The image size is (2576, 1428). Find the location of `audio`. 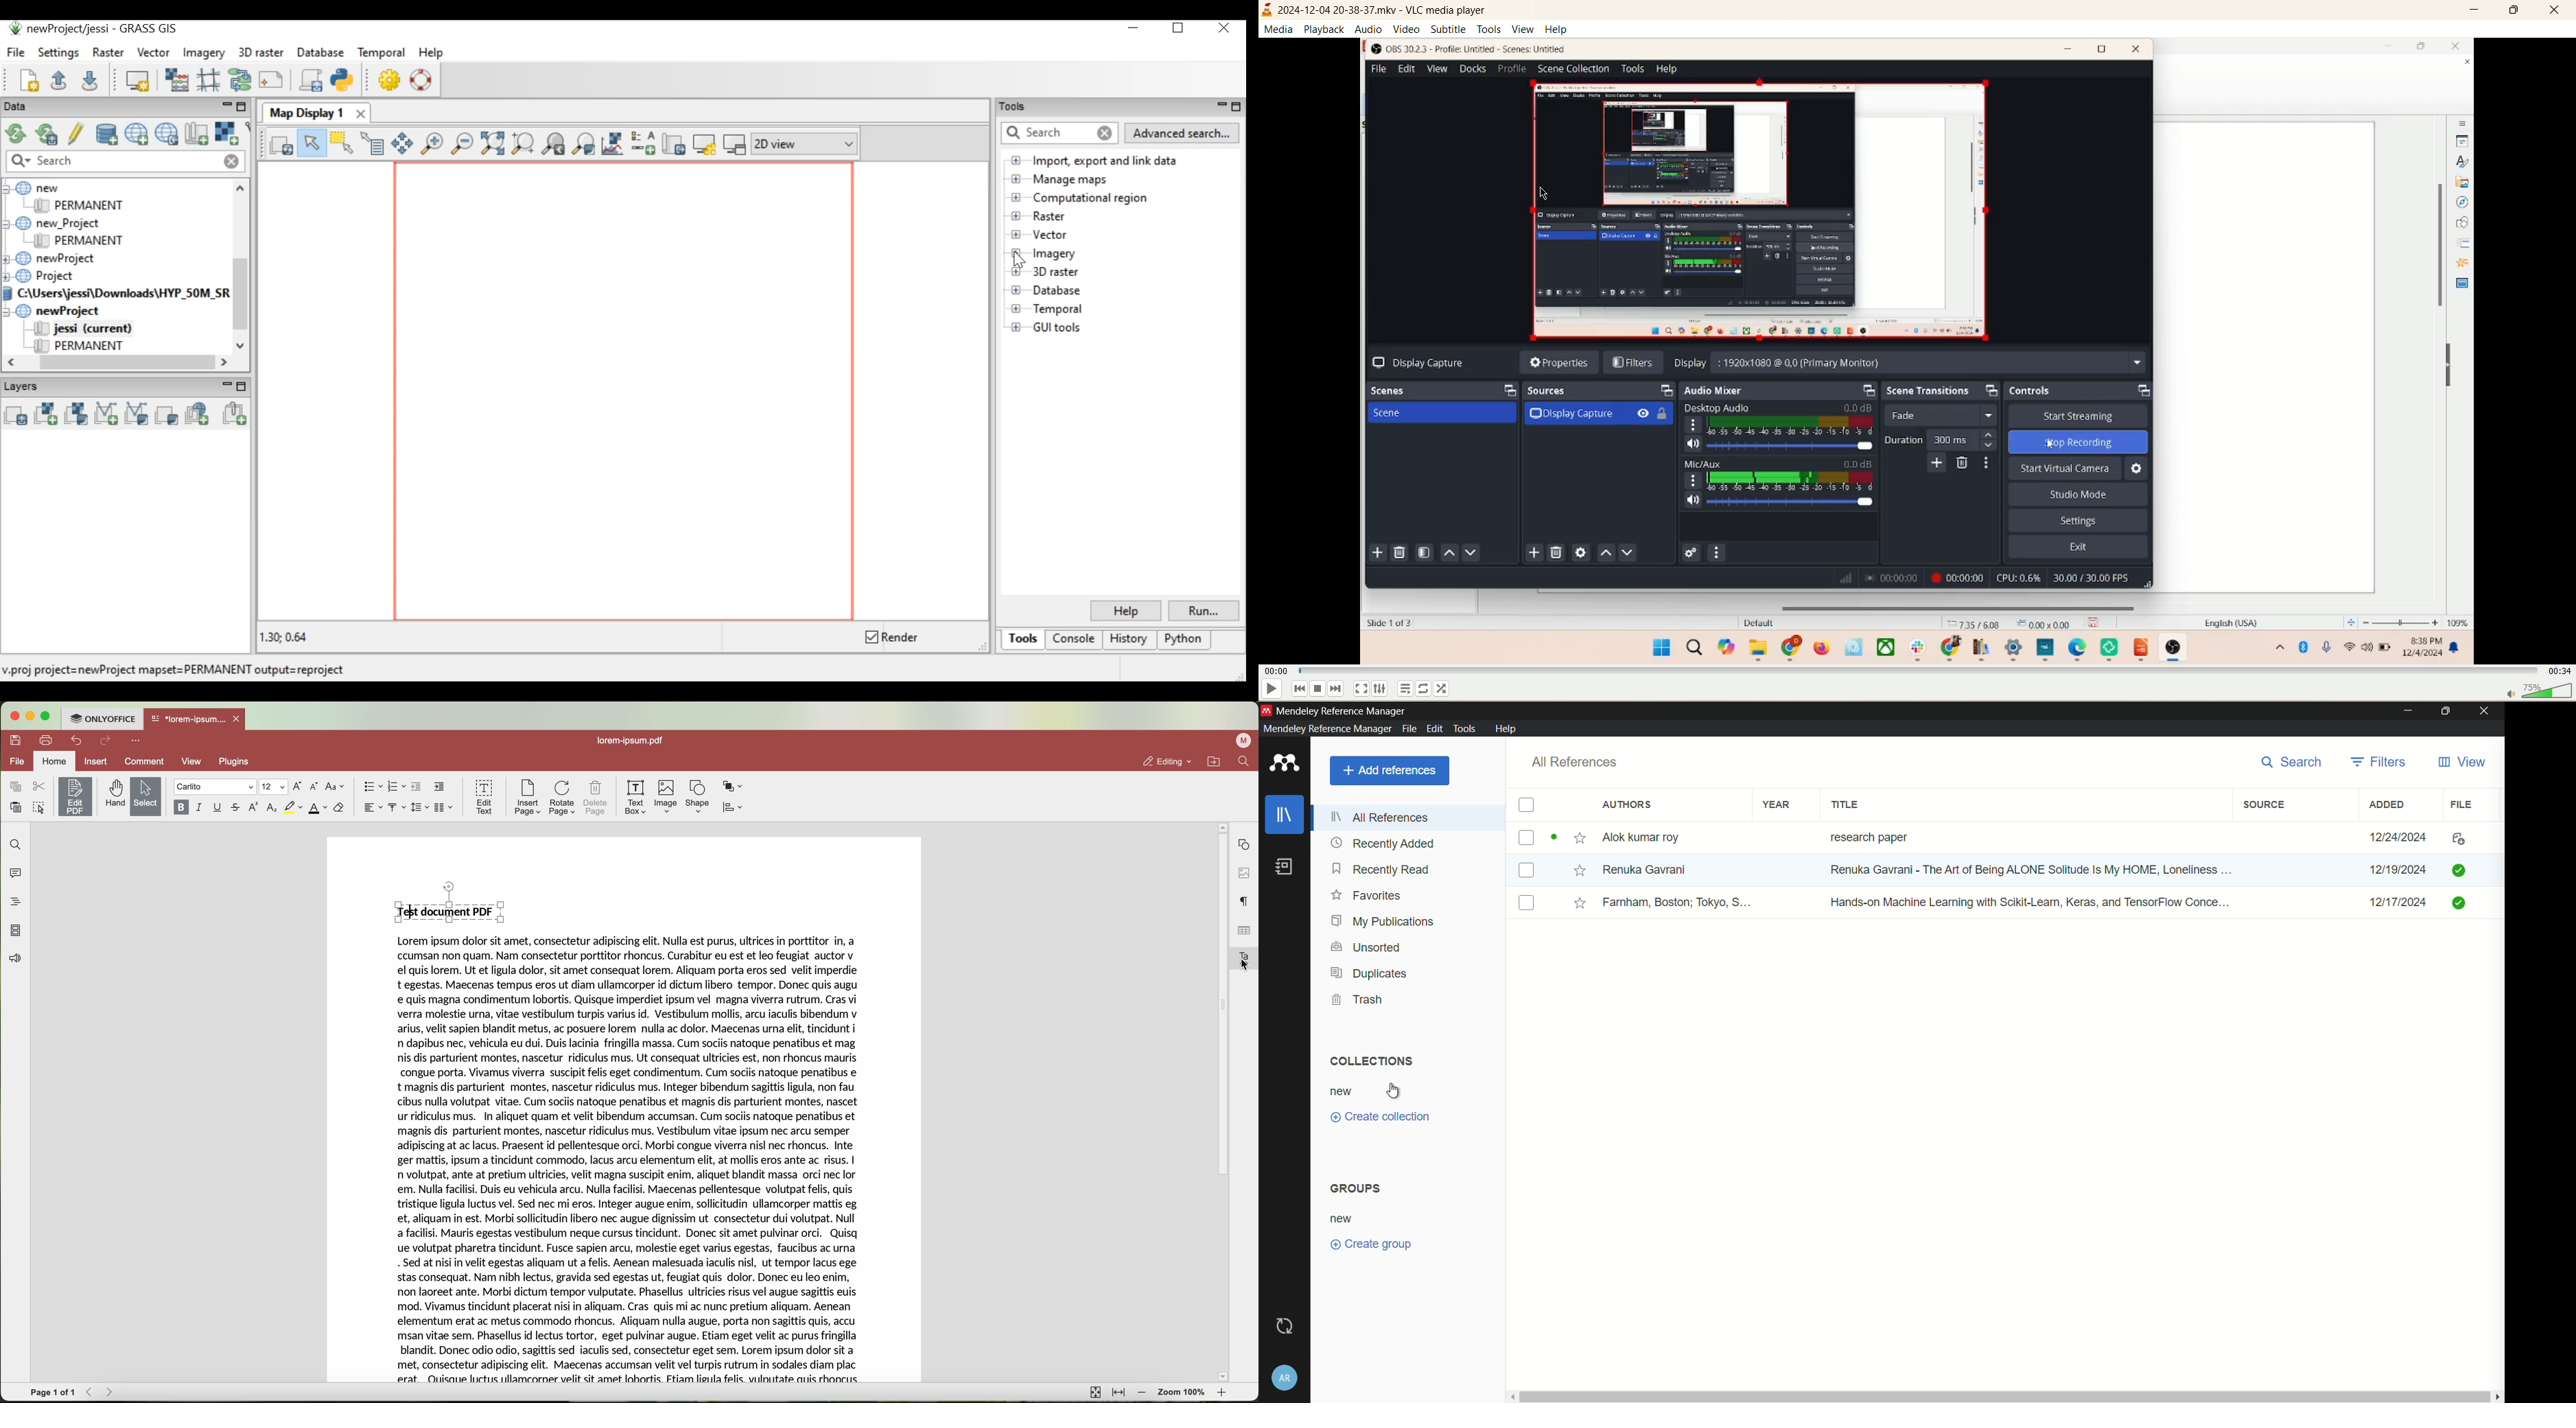

audio is located at coordinates (1368, 28).